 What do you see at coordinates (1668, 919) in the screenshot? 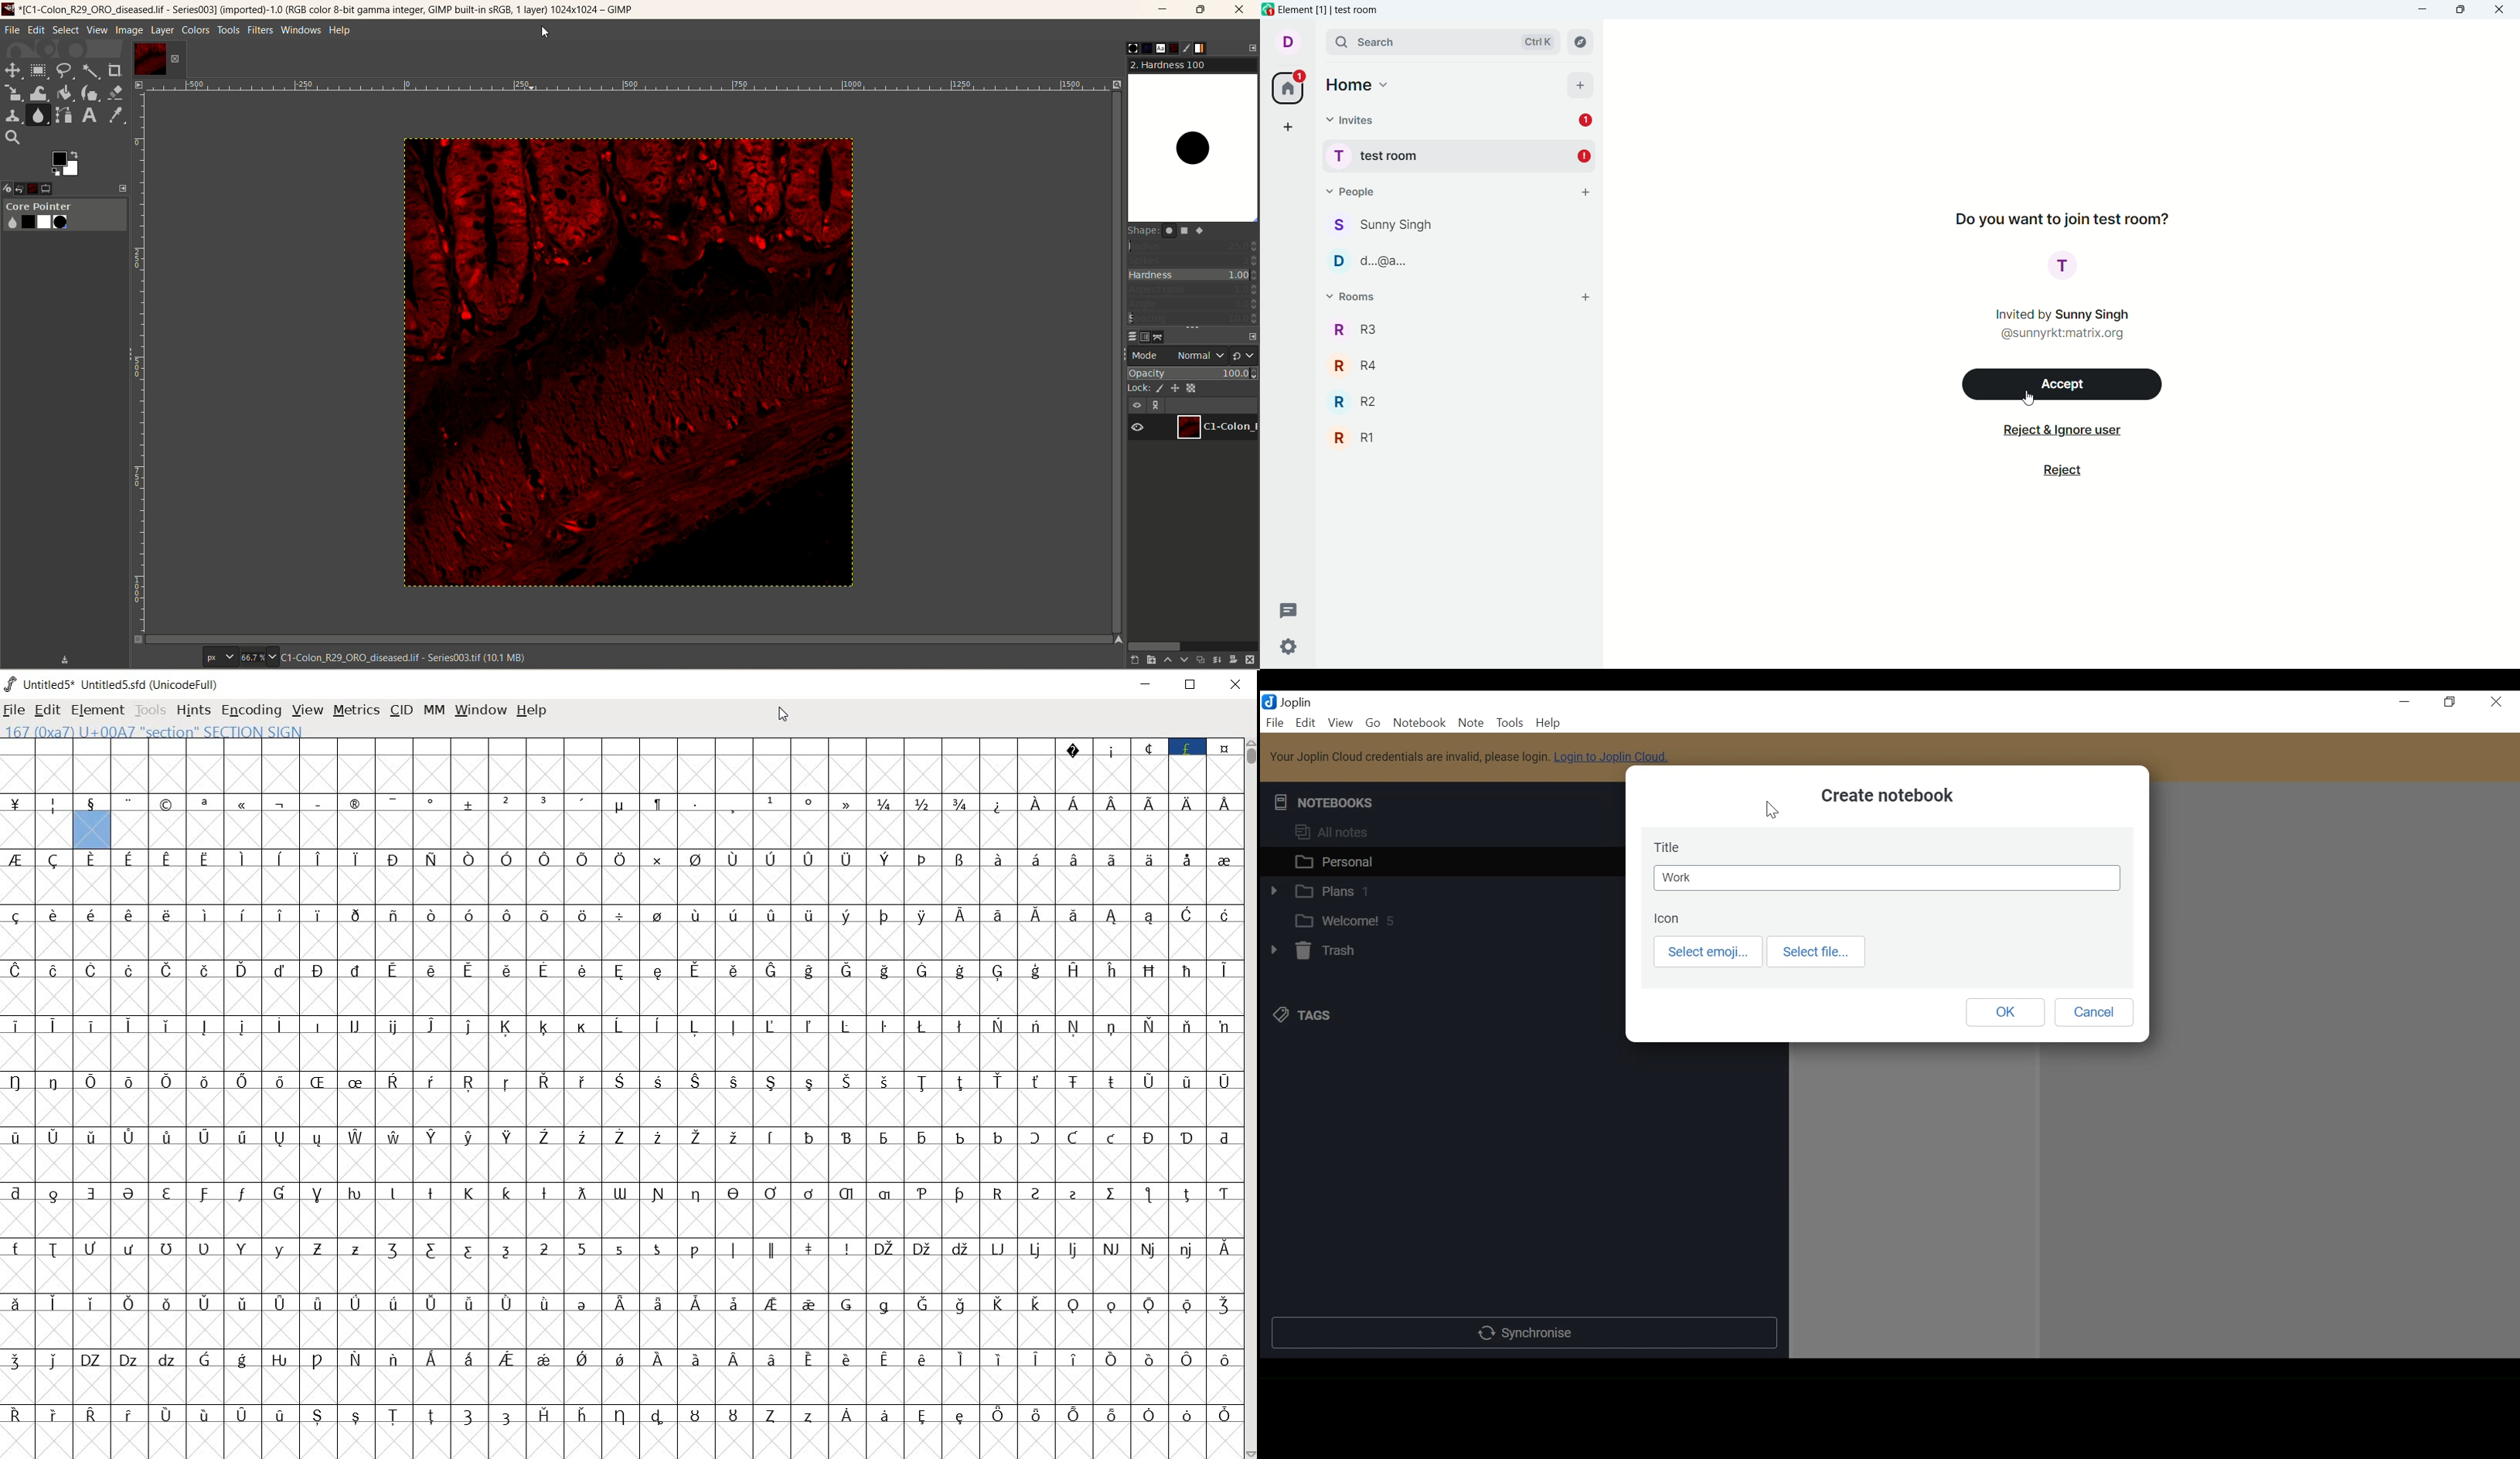
I see `Icon` at bounding box center [1668, 919].